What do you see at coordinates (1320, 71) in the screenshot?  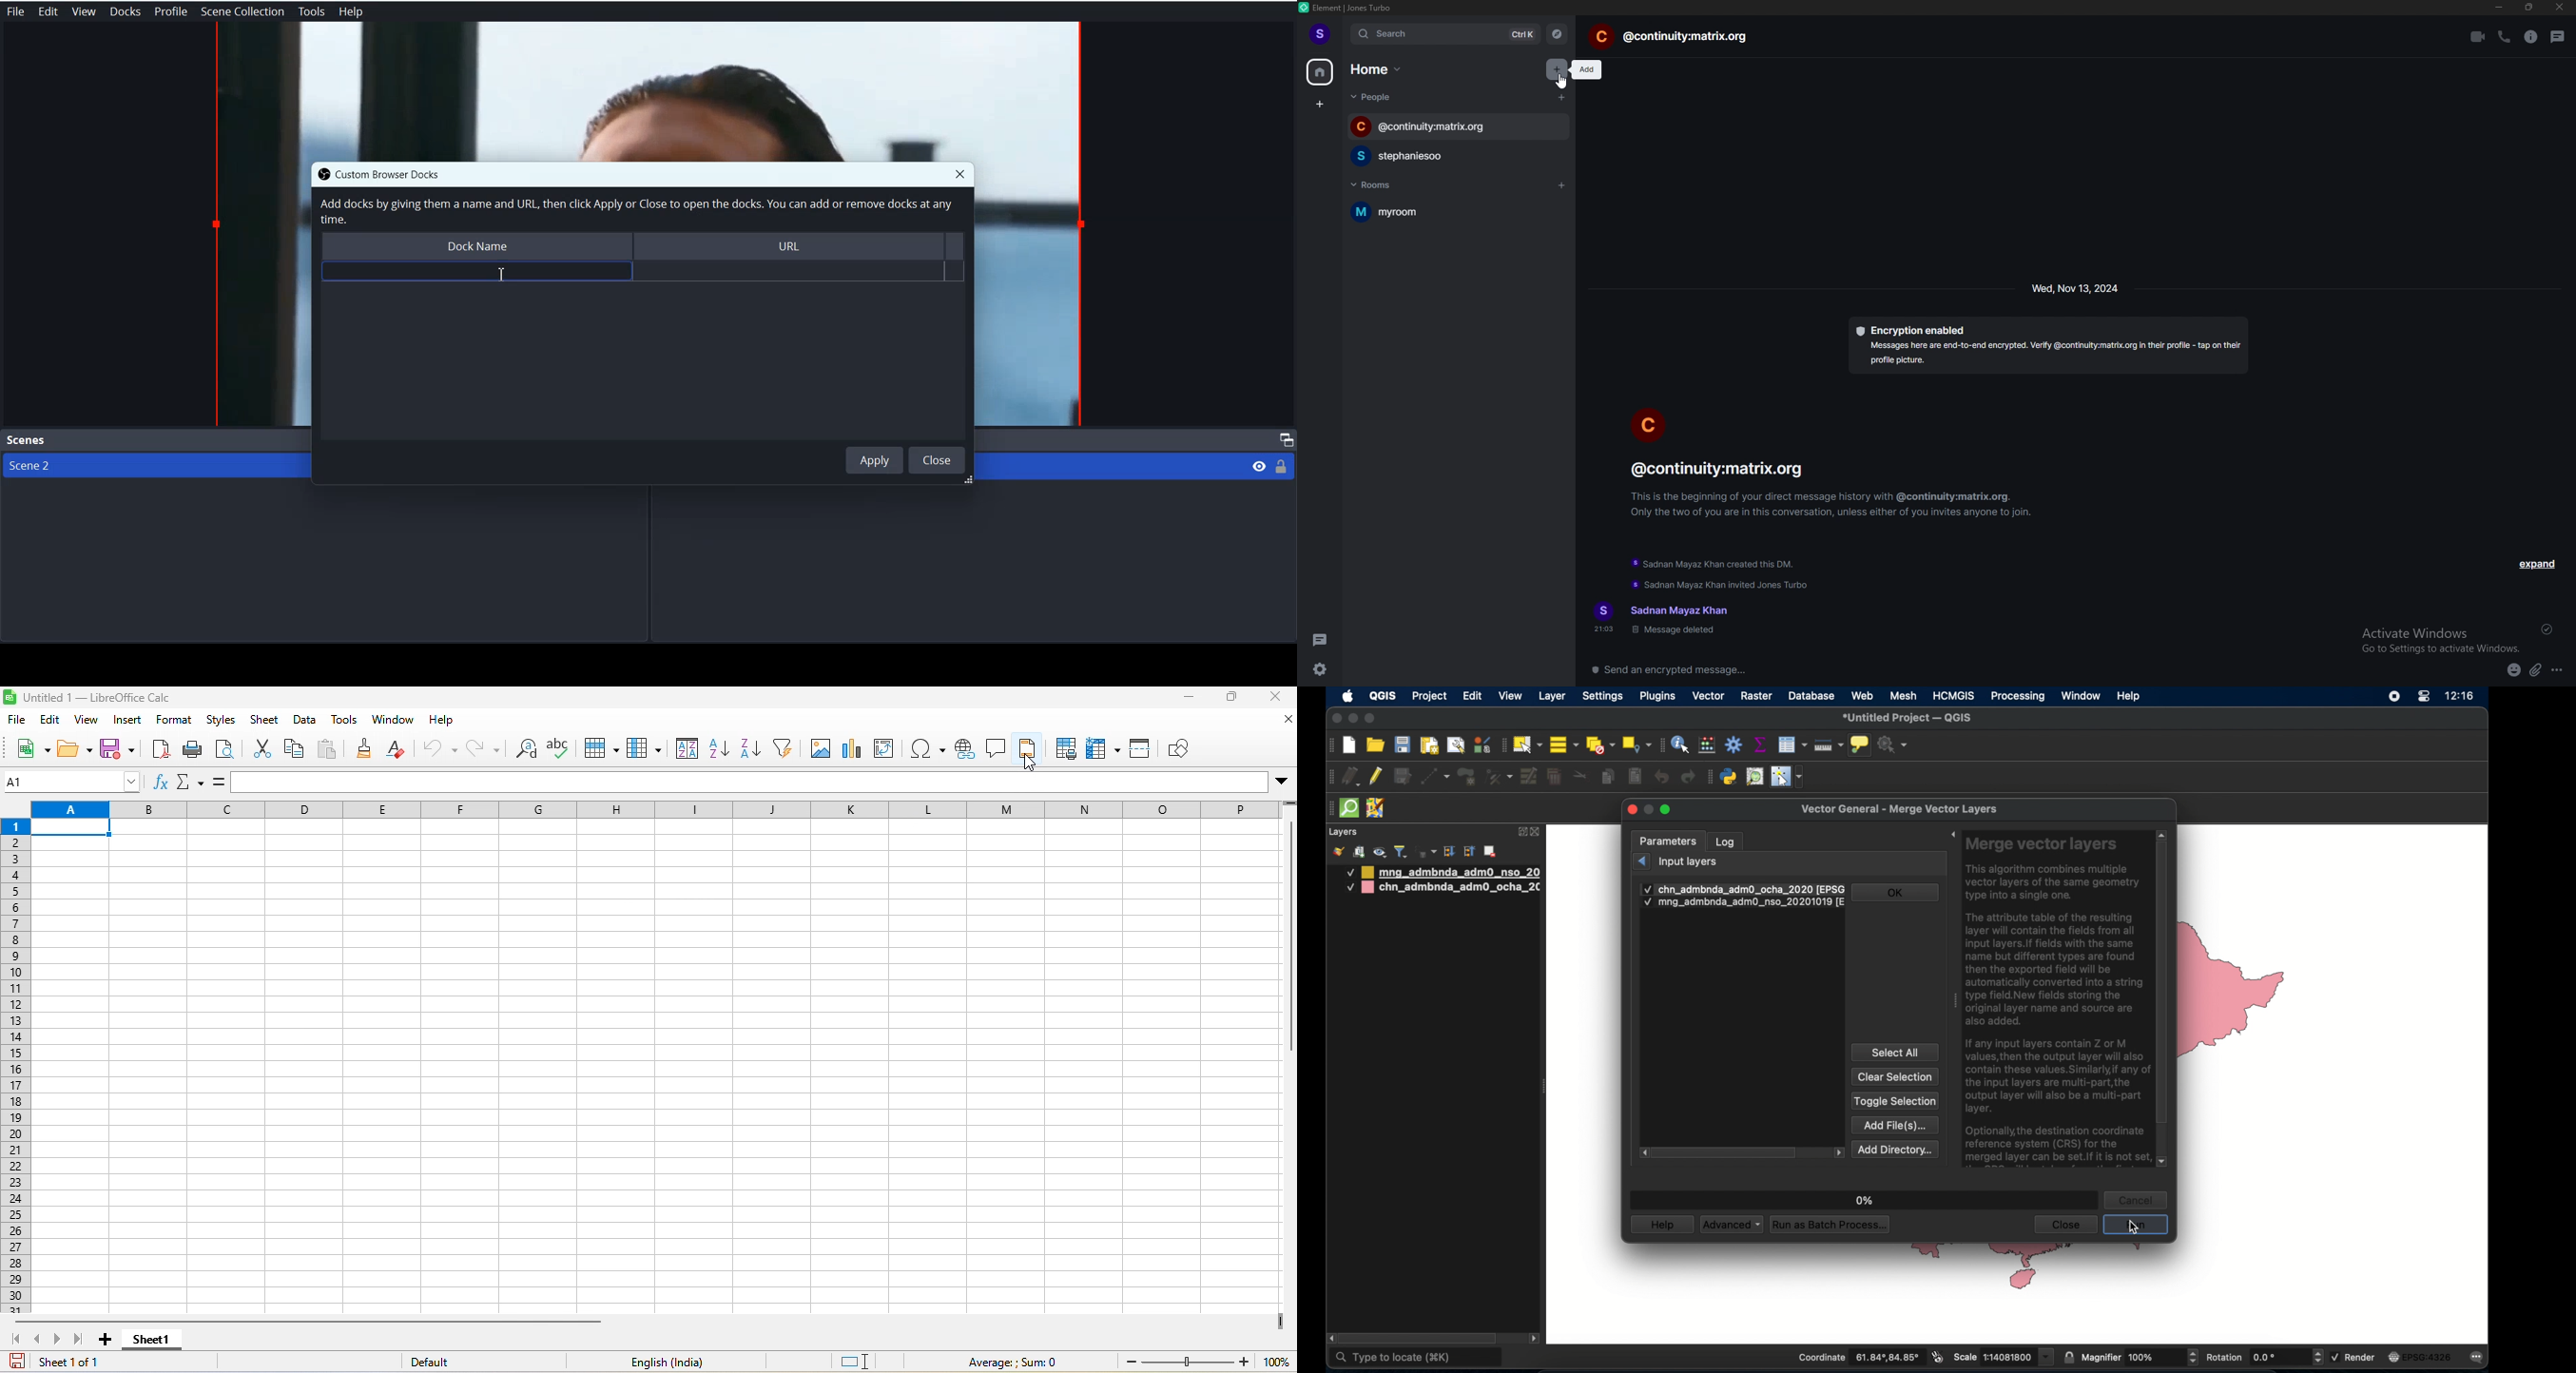 I see `home` at bounding box center [1320, 71].